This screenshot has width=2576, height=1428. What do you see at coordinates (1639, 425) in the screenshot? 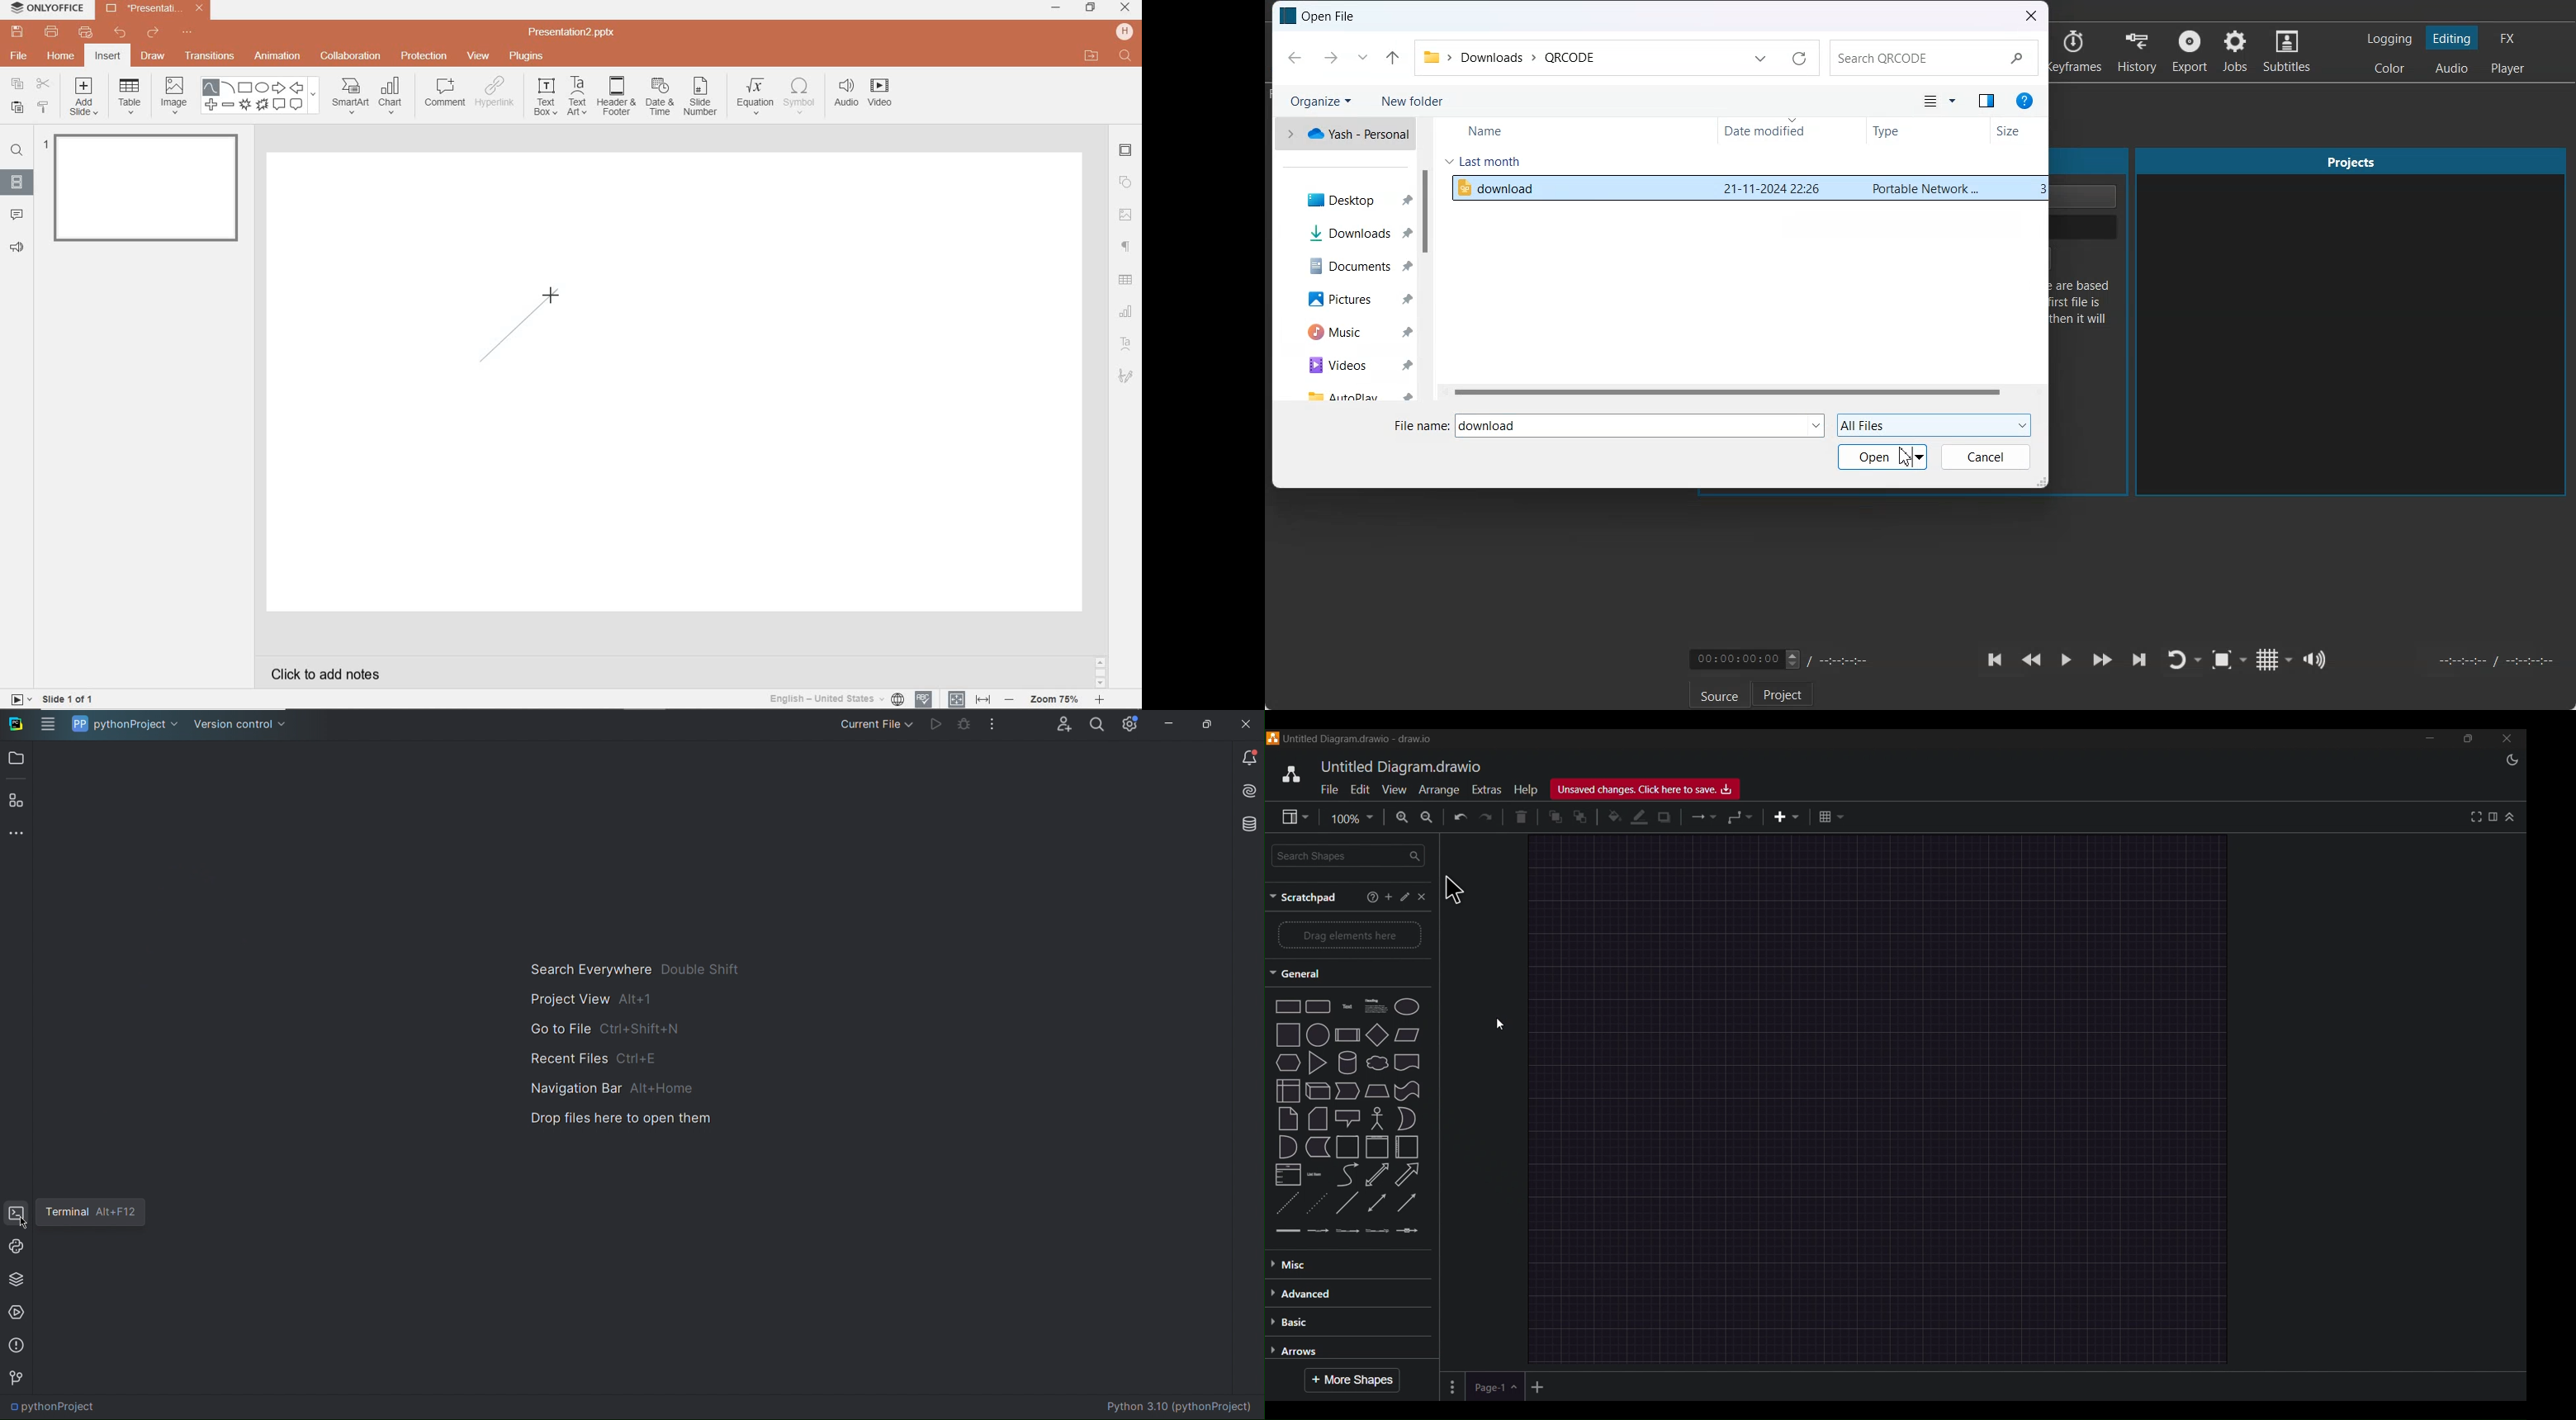
I see `Text` at bounding box center [1639, 425].